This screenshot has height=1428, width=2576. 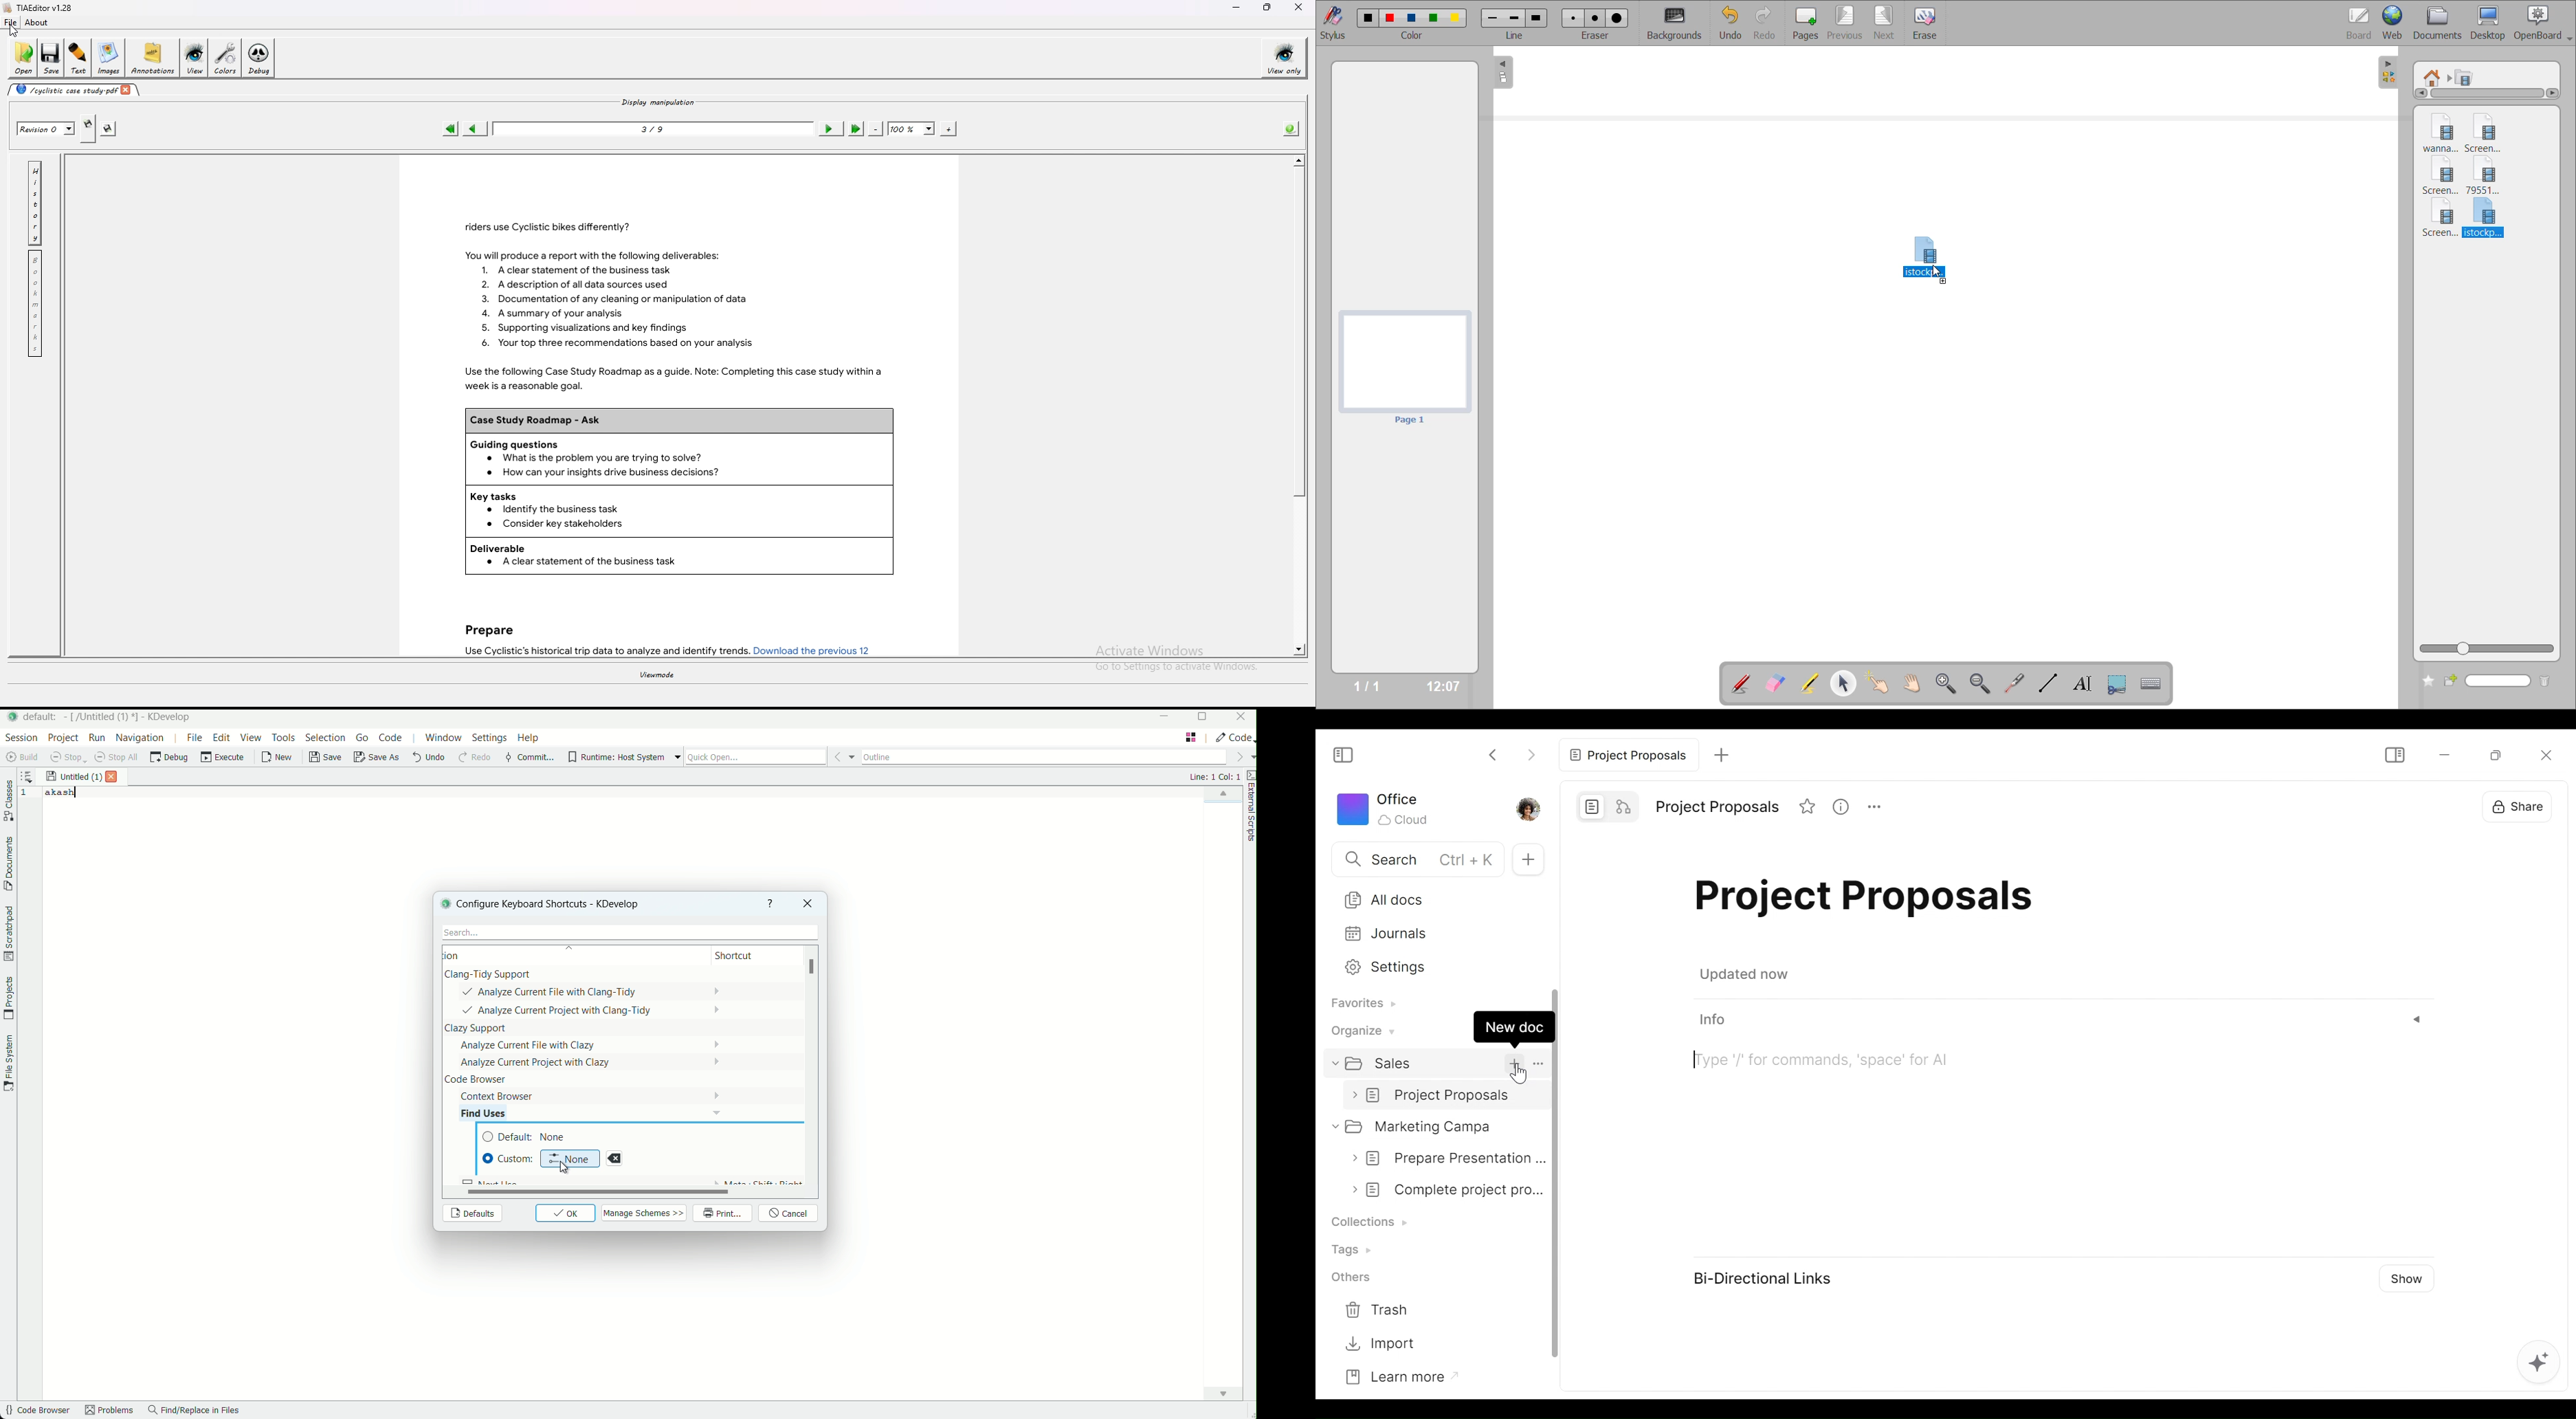 What do you see at coordinates (1624, 757) in the screenshot?
I see `project proposals` at bounding box center [1624, 757].